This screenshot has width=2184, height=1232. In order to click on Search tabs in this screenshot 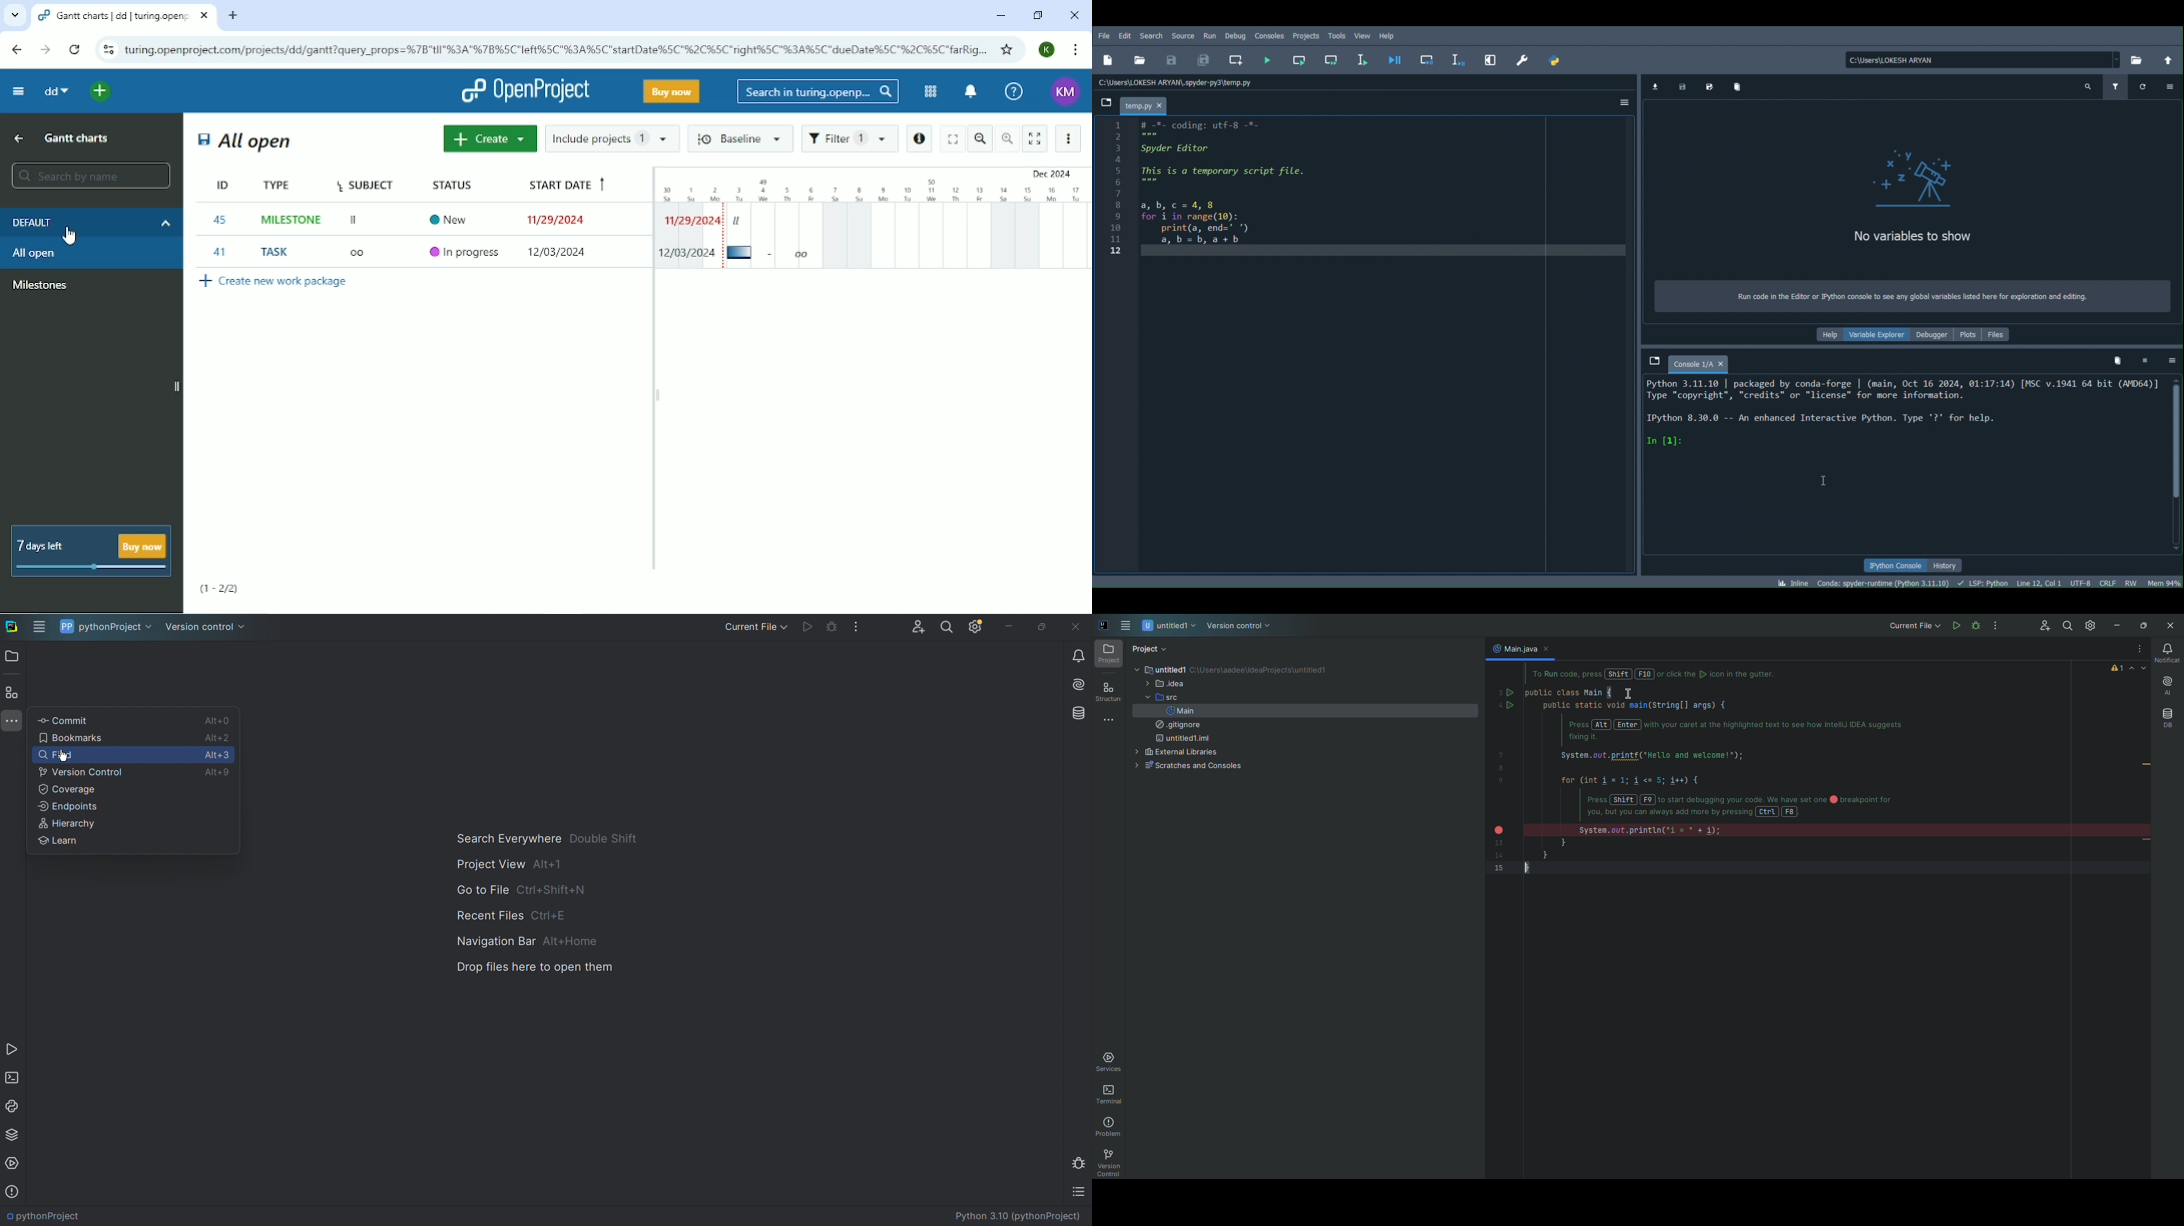, I will do `click(13, 15)`.